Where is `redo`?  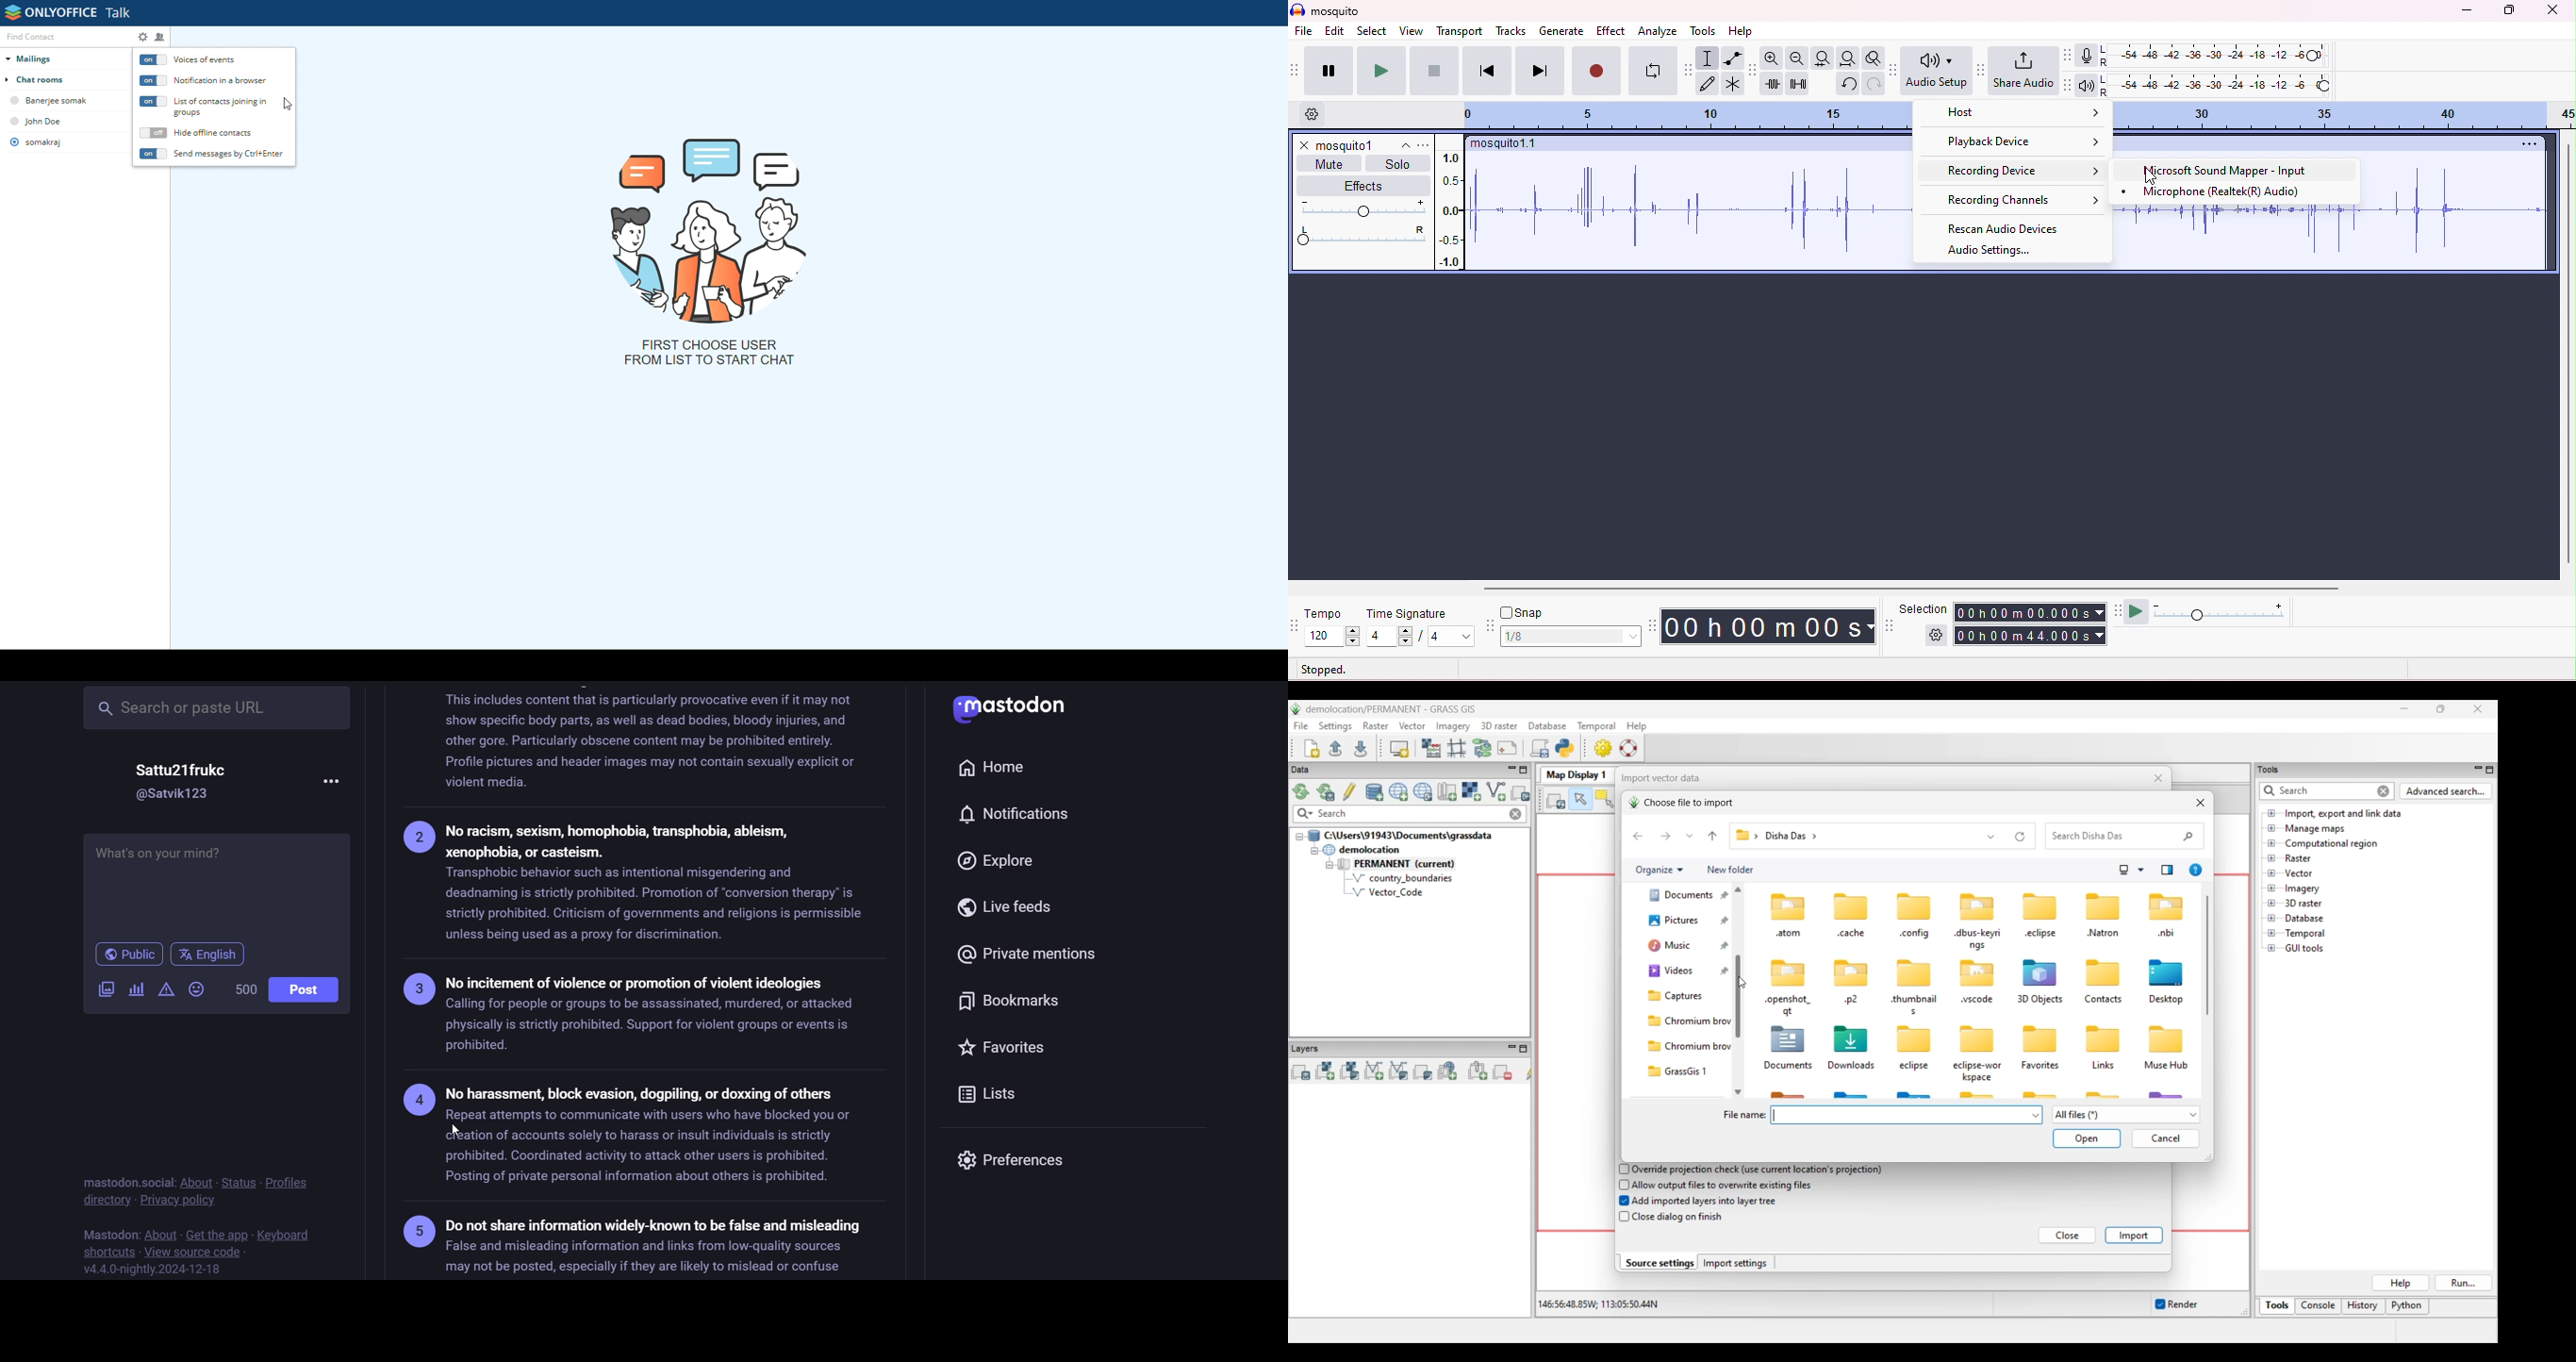
redo is located at coordinates (1873, 83).